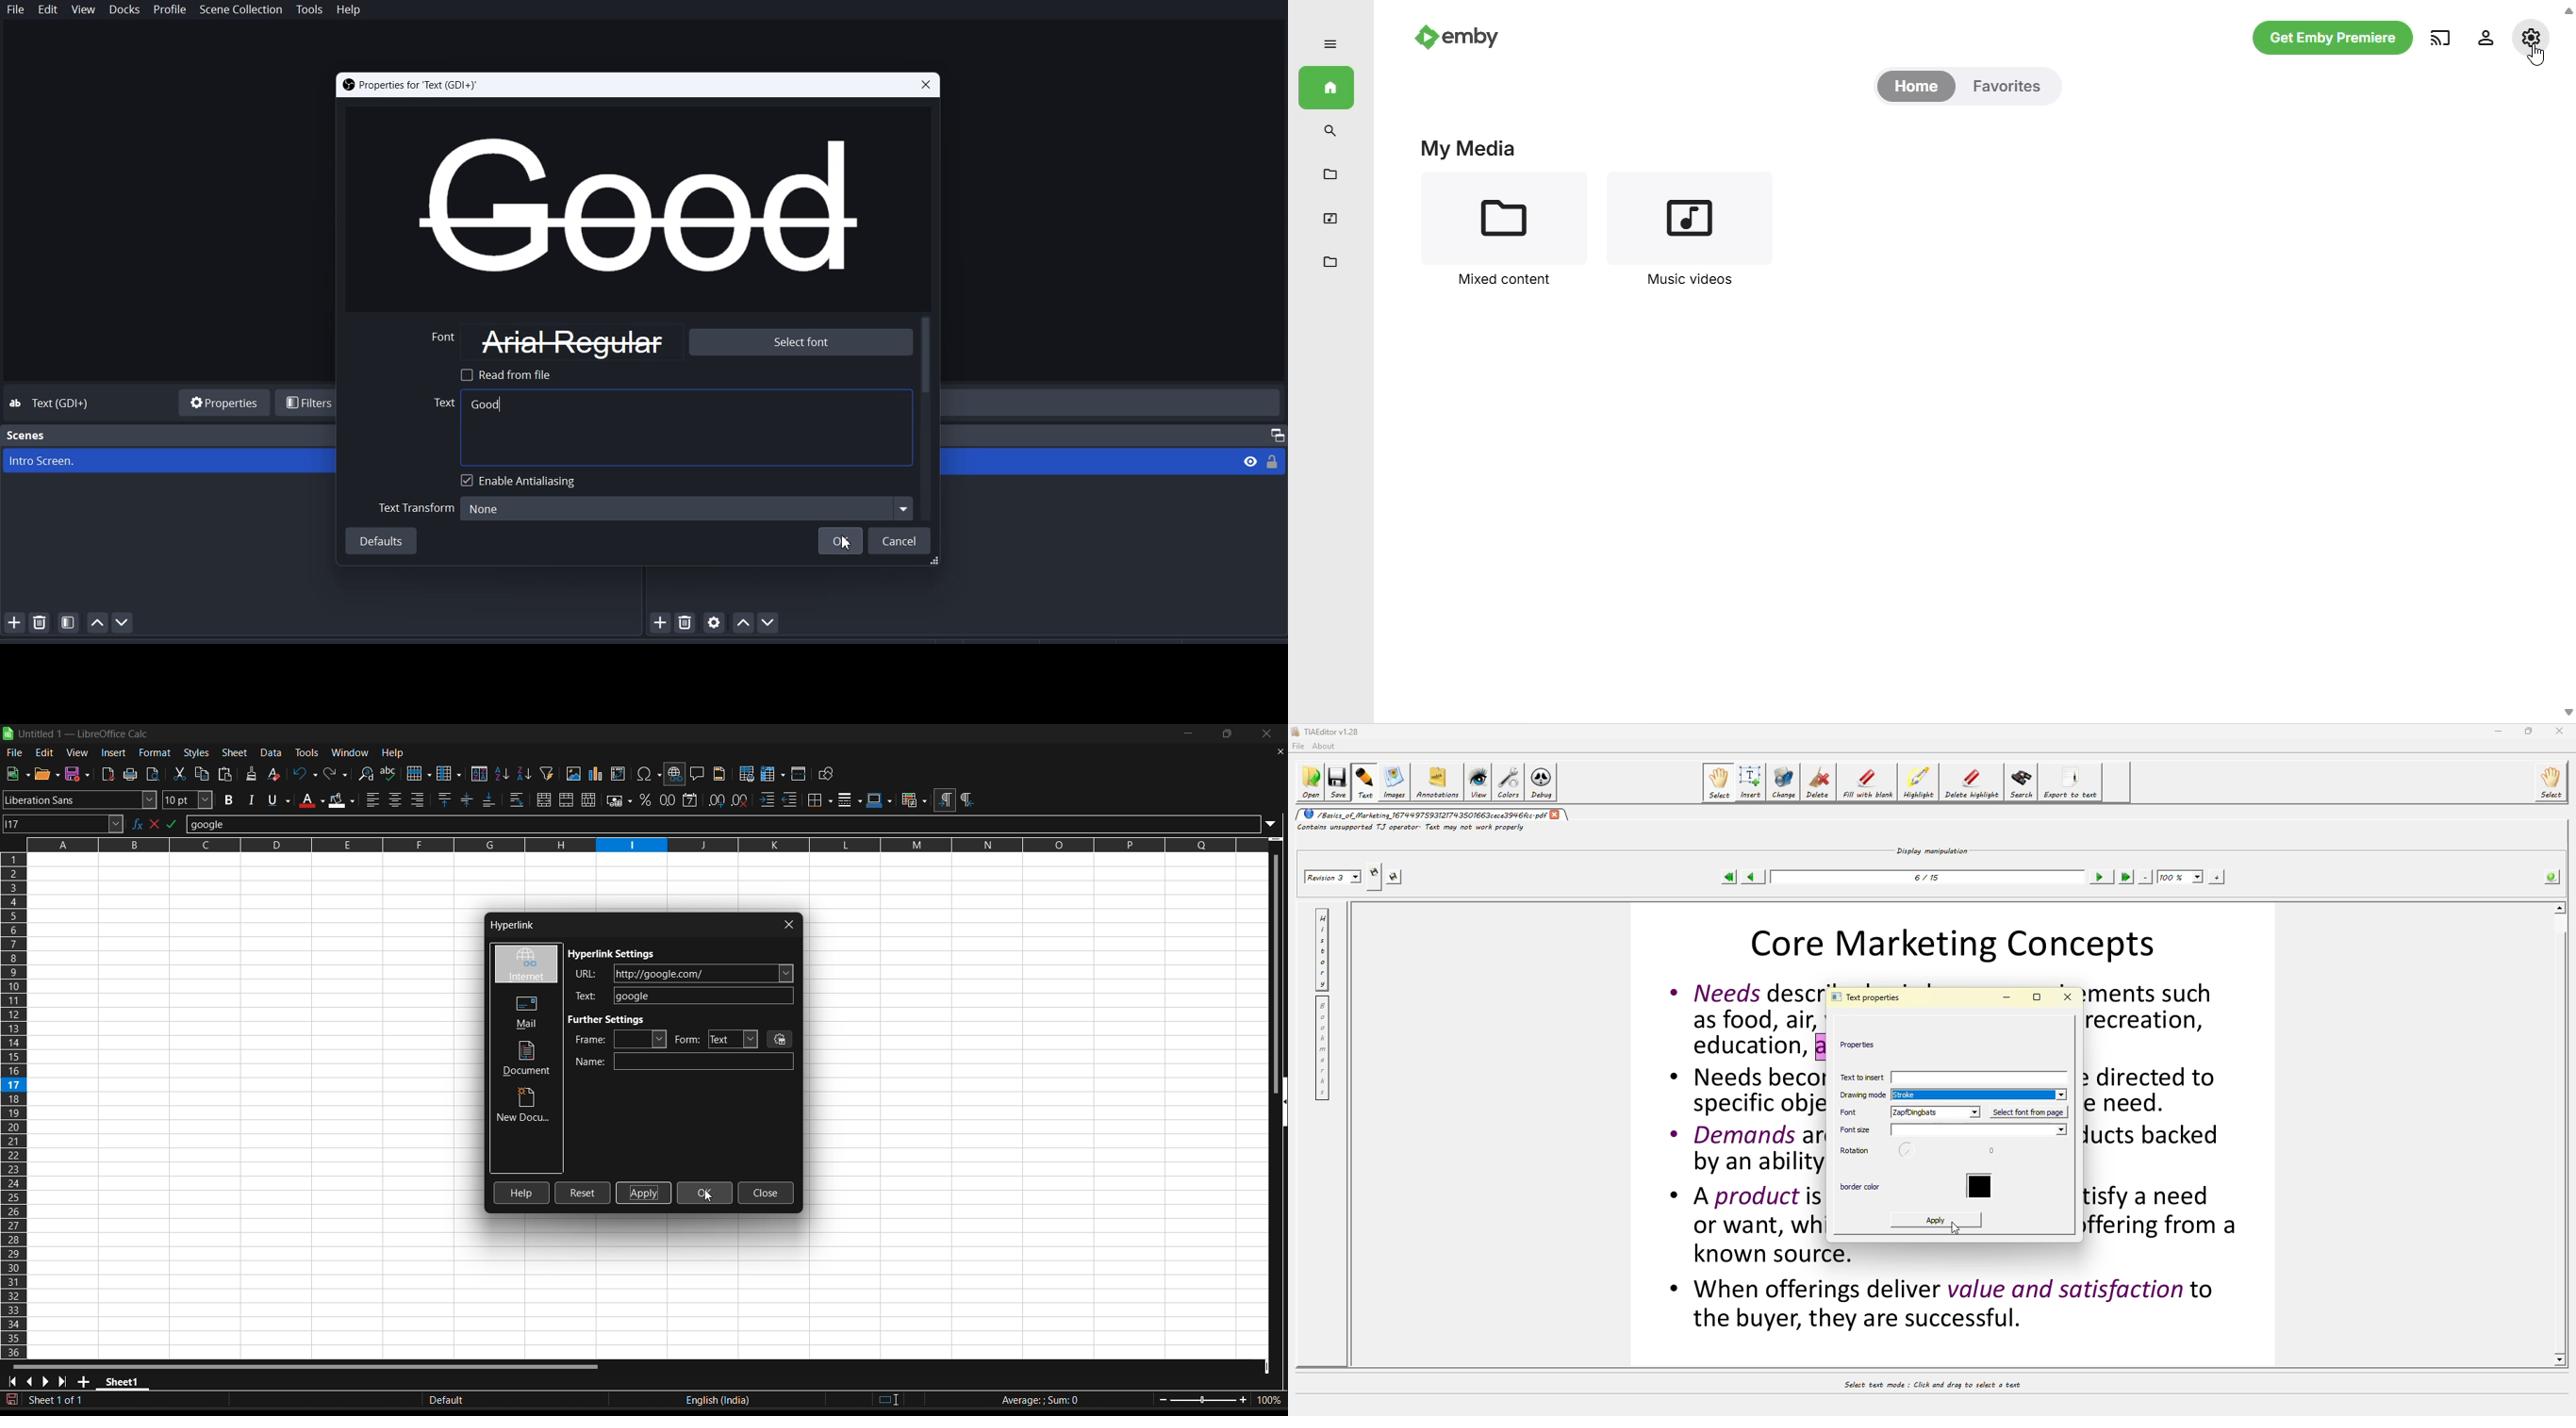 Image resolution: width=2576 pixels, height=1428 pixels. Describe the element at coordinates (590, 800) in the screenshot. I see `unmerge cells` at that location.